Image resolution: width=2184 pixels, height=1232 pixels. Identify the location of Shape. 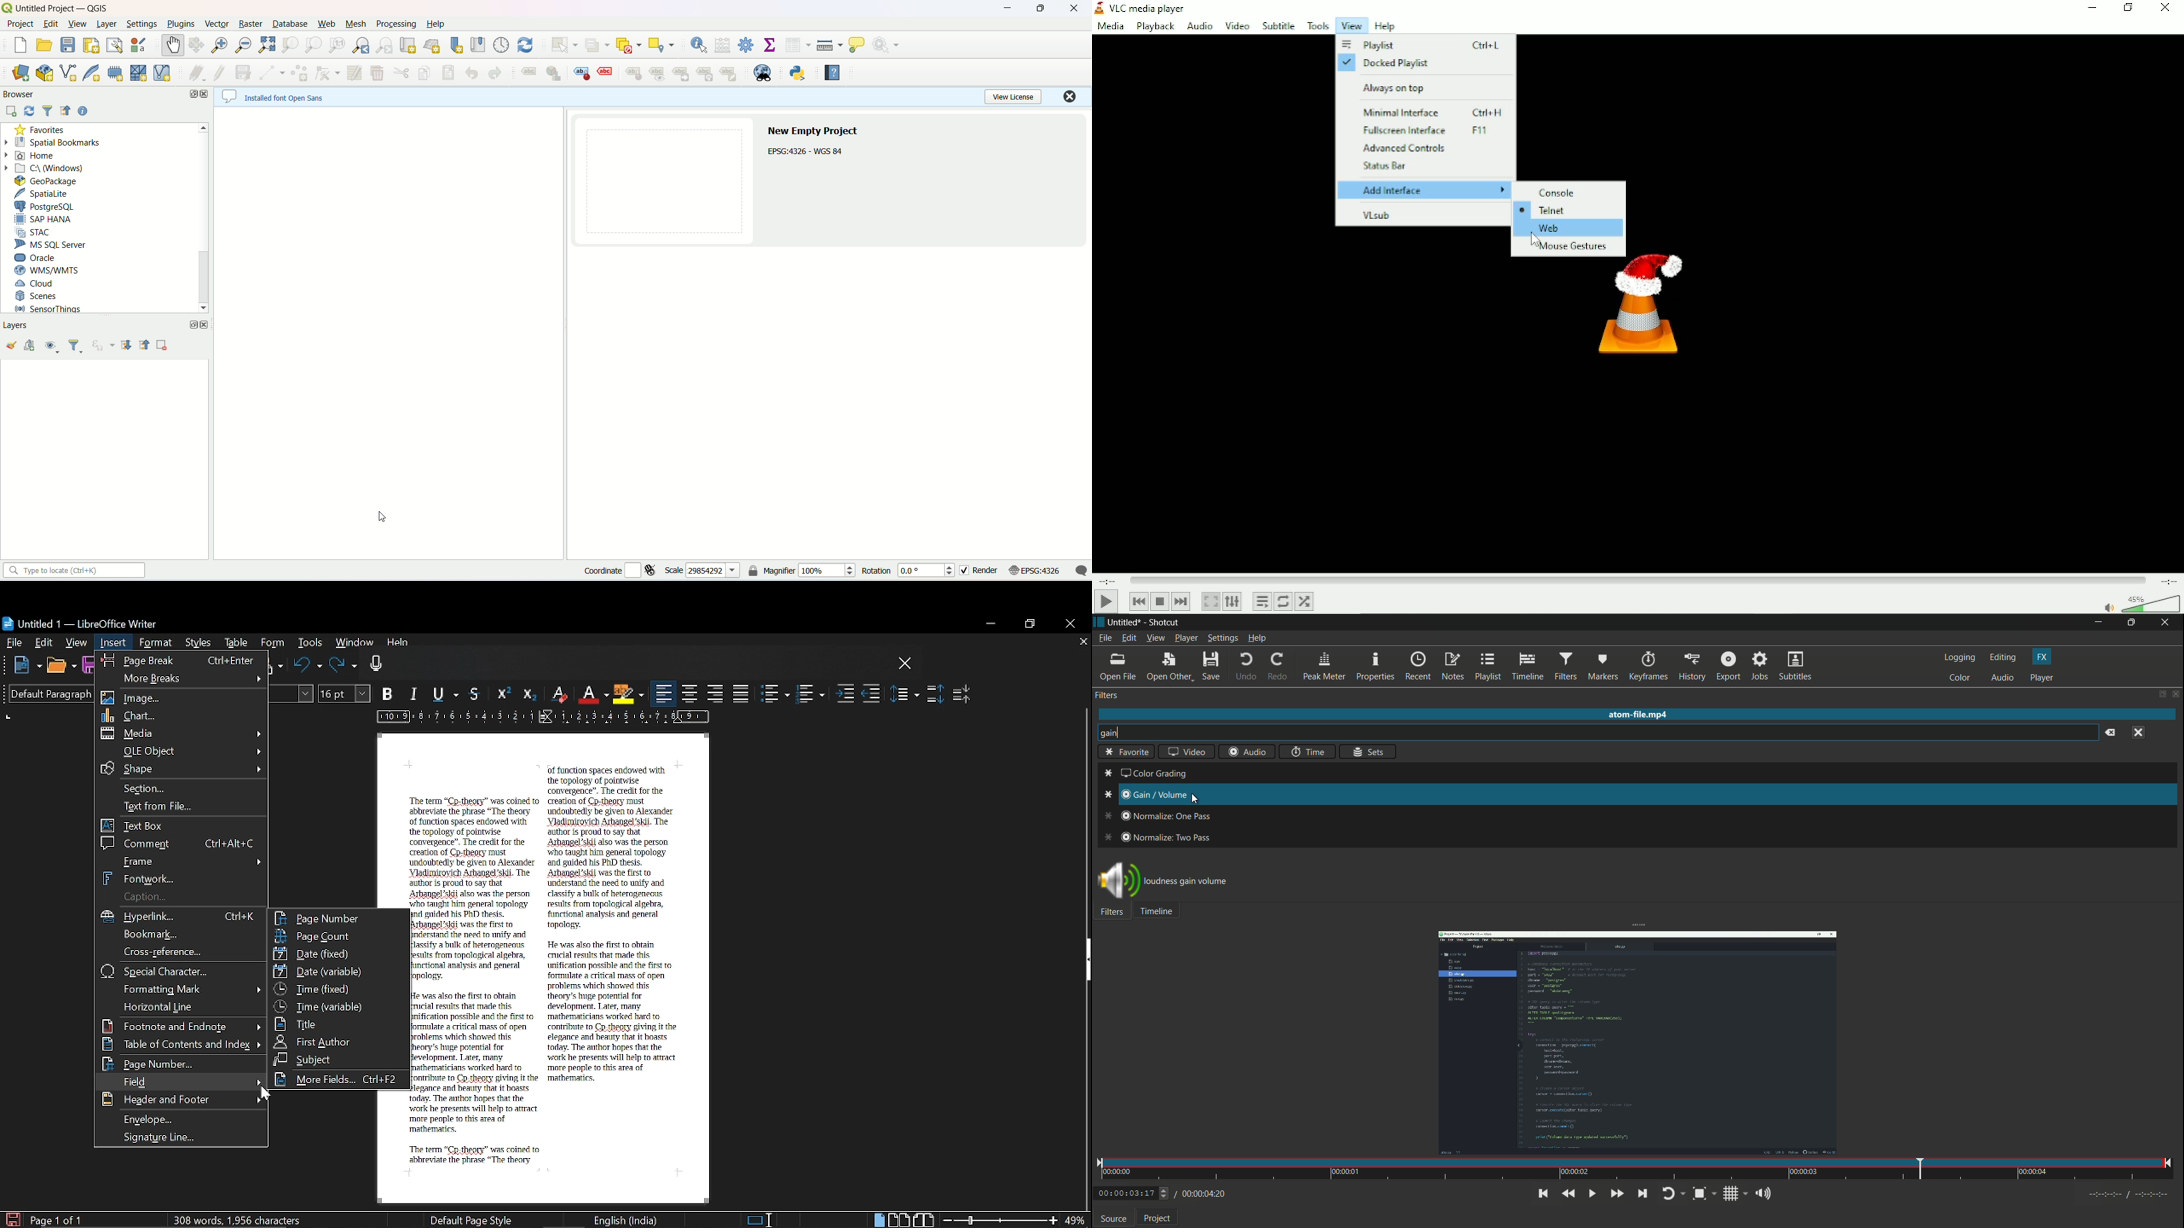
(180, 768).